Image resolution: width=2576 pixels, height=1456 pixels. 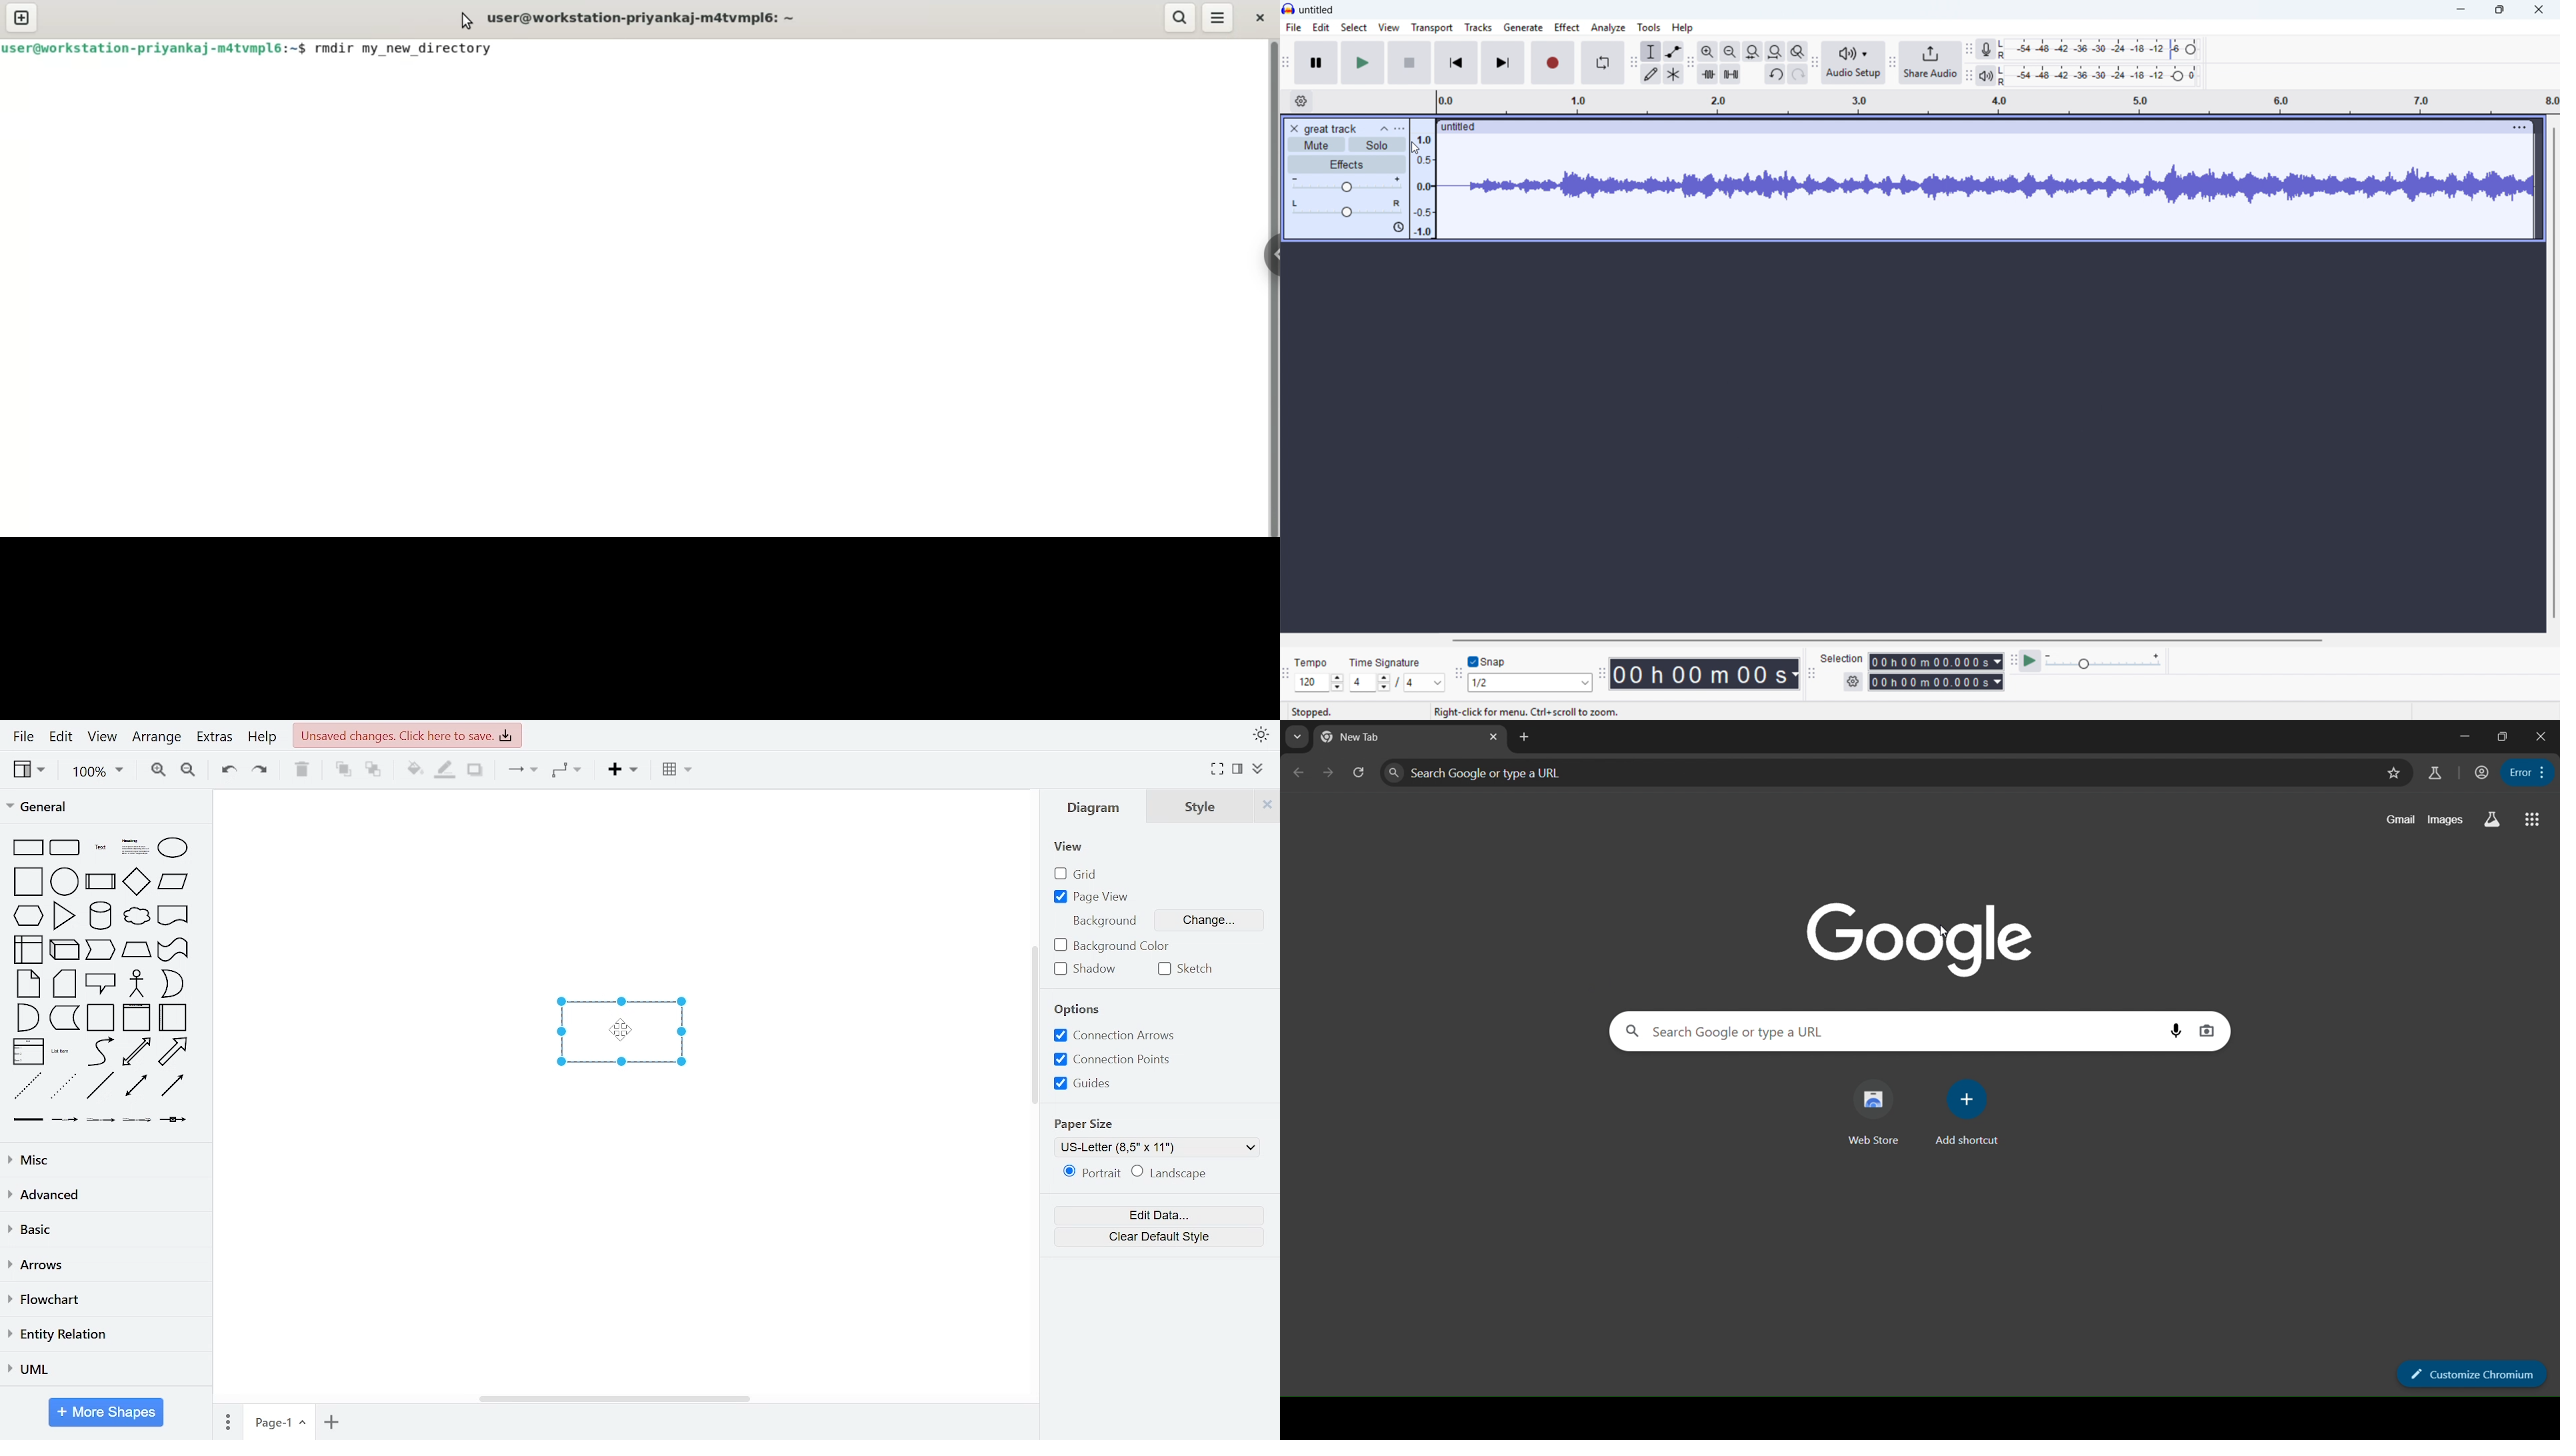 I want to click on general shapes, so click(x=170, y=882).